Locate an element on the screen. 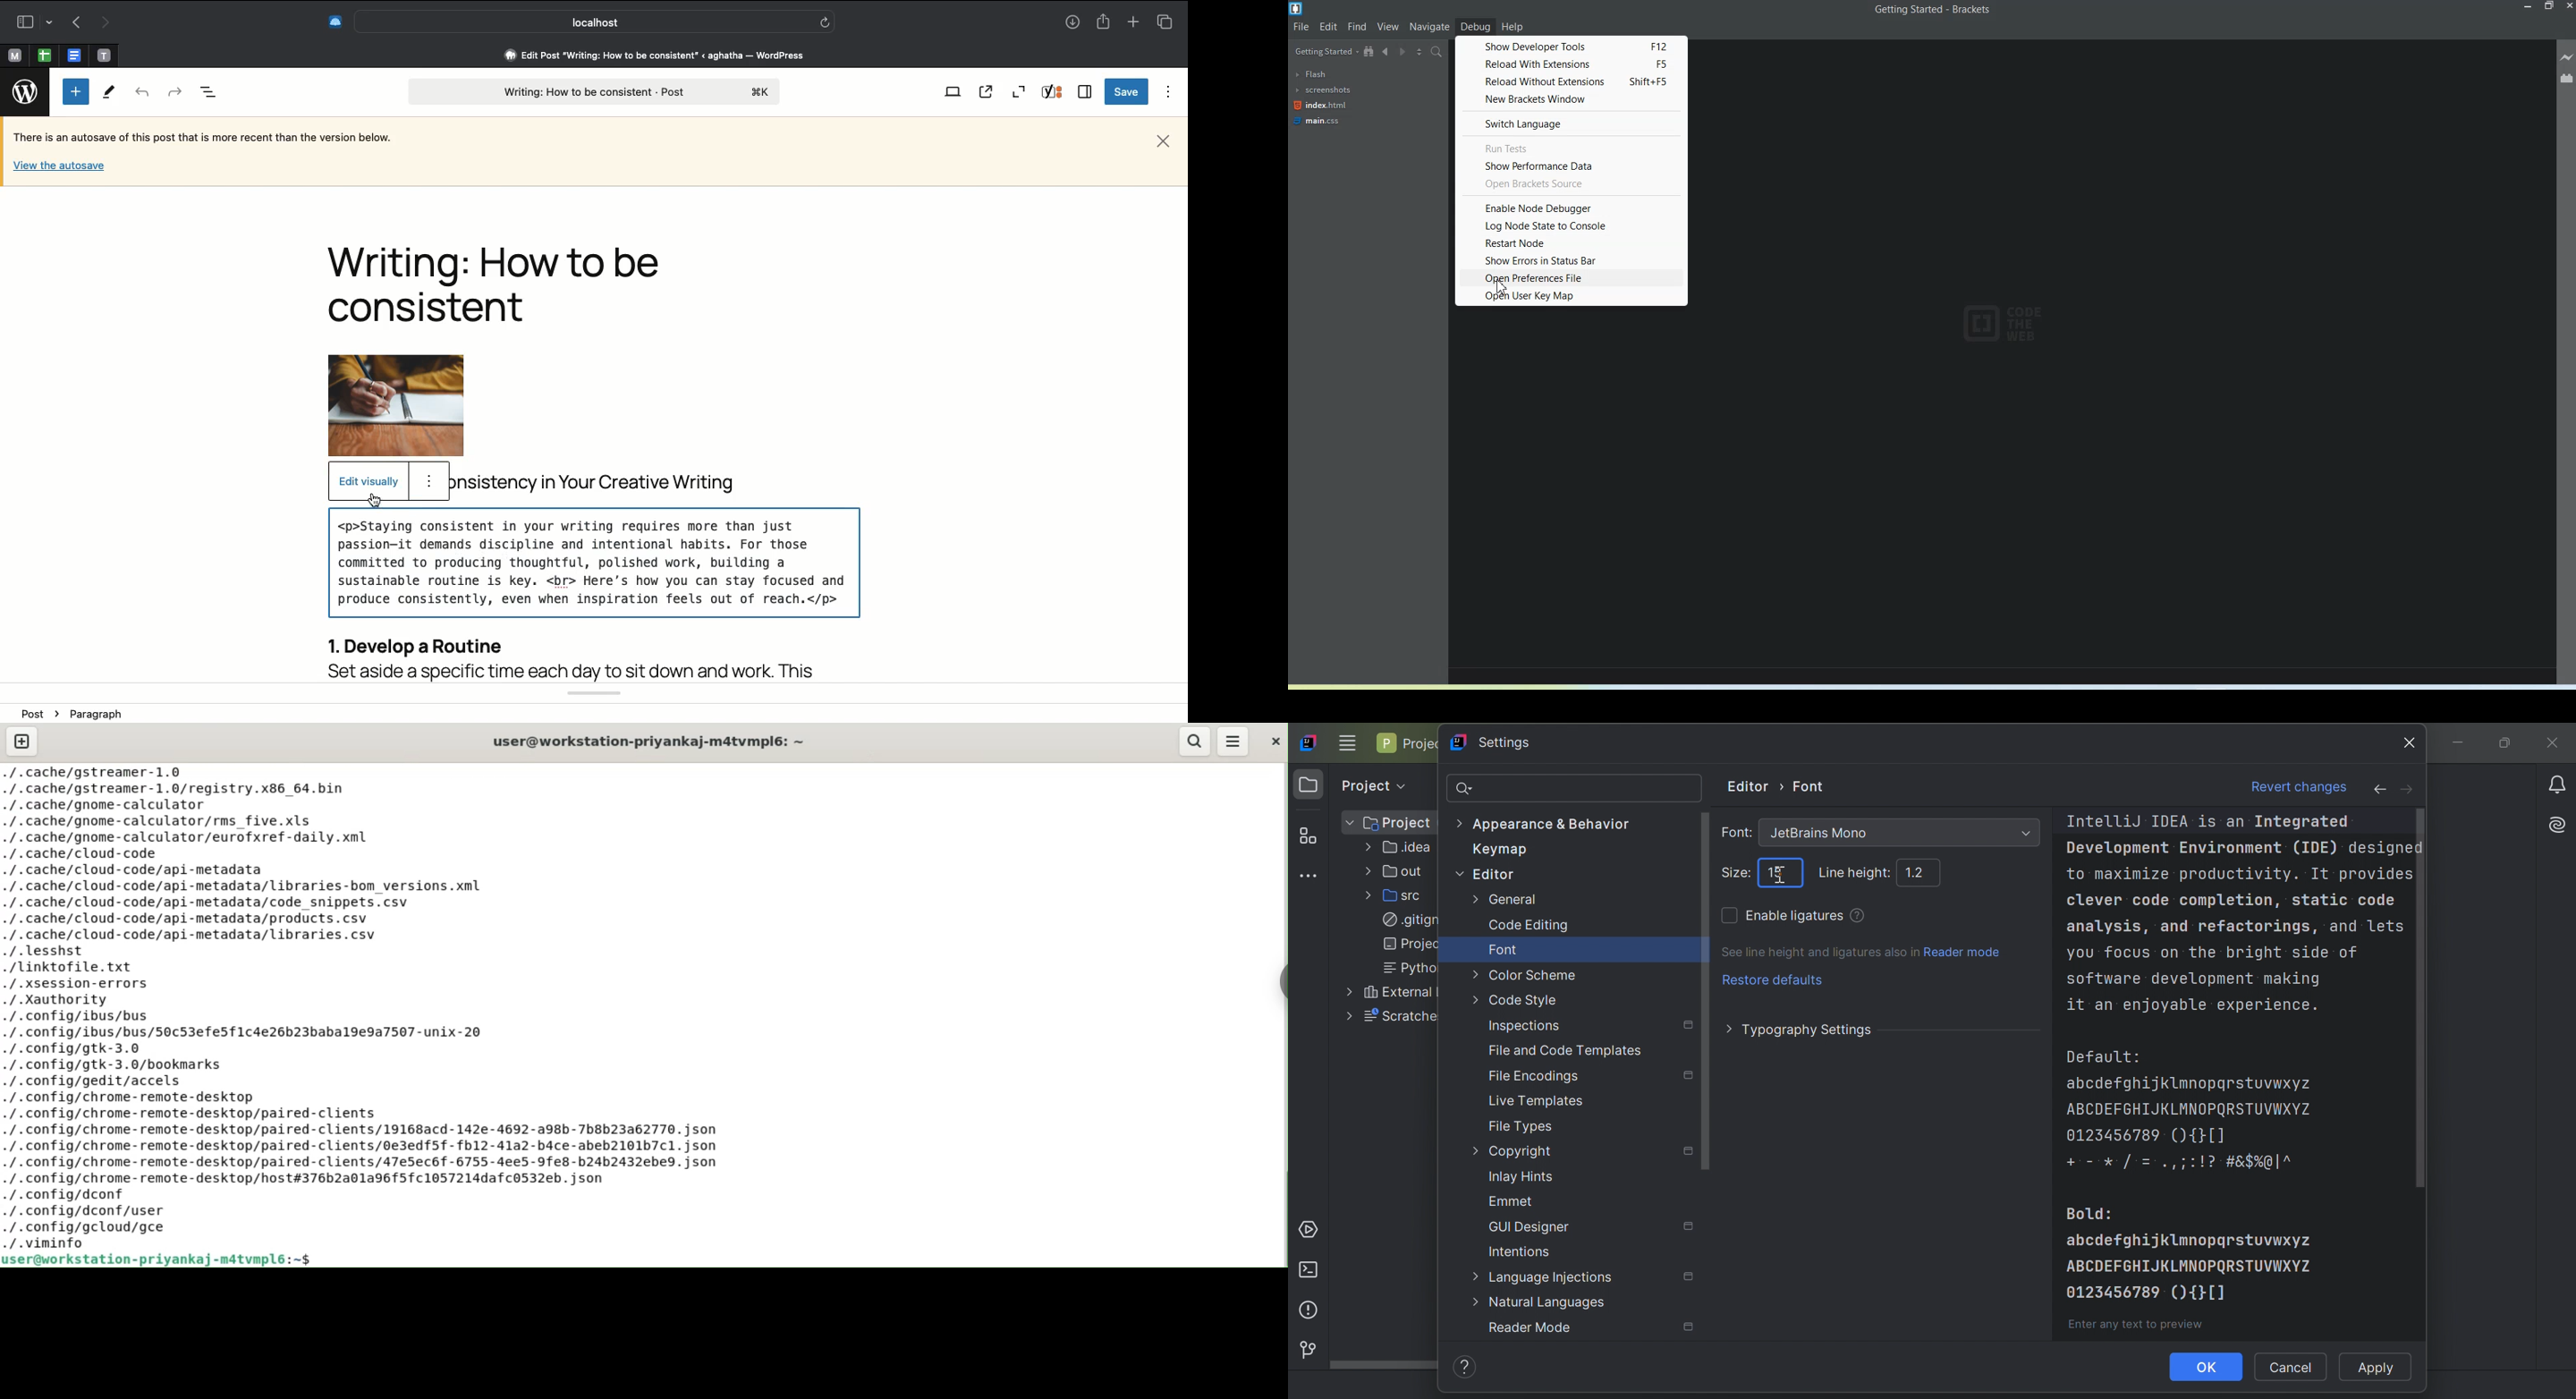  Navigate Forwards is located at coordinates (1403, 52).